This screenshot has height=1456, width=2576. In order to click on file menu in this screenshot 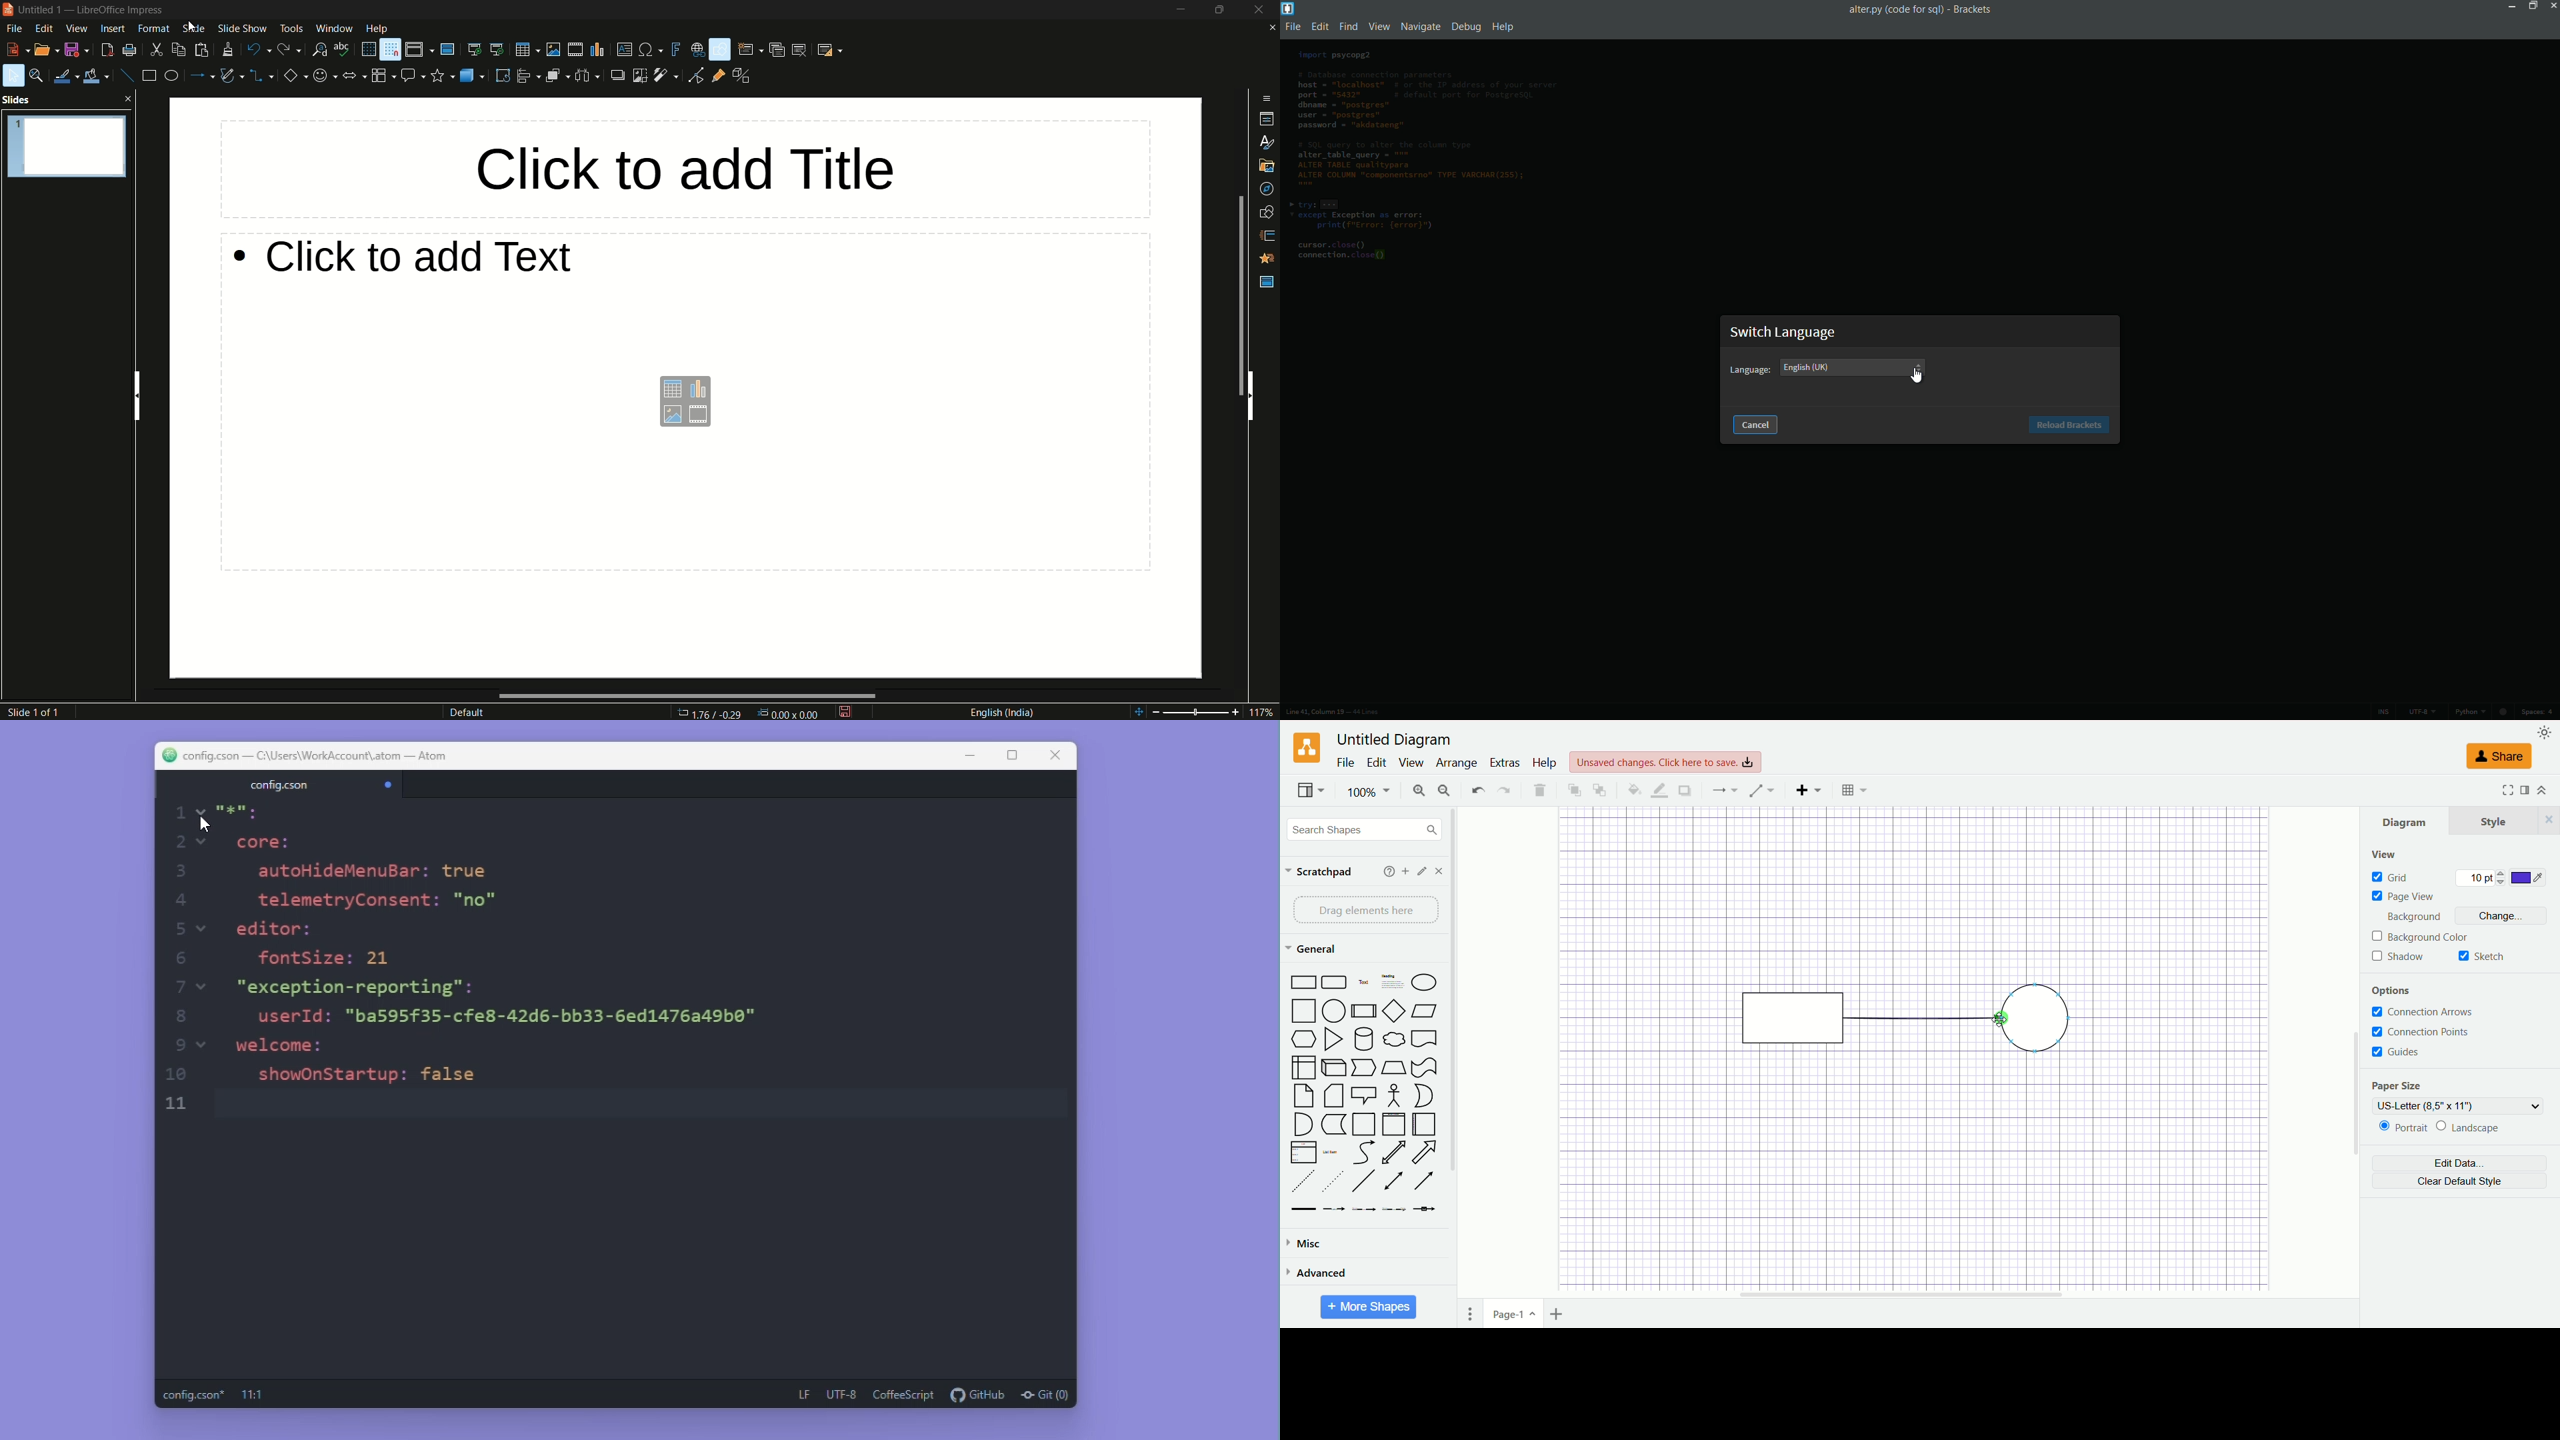, I will do `click(15, 29)`.